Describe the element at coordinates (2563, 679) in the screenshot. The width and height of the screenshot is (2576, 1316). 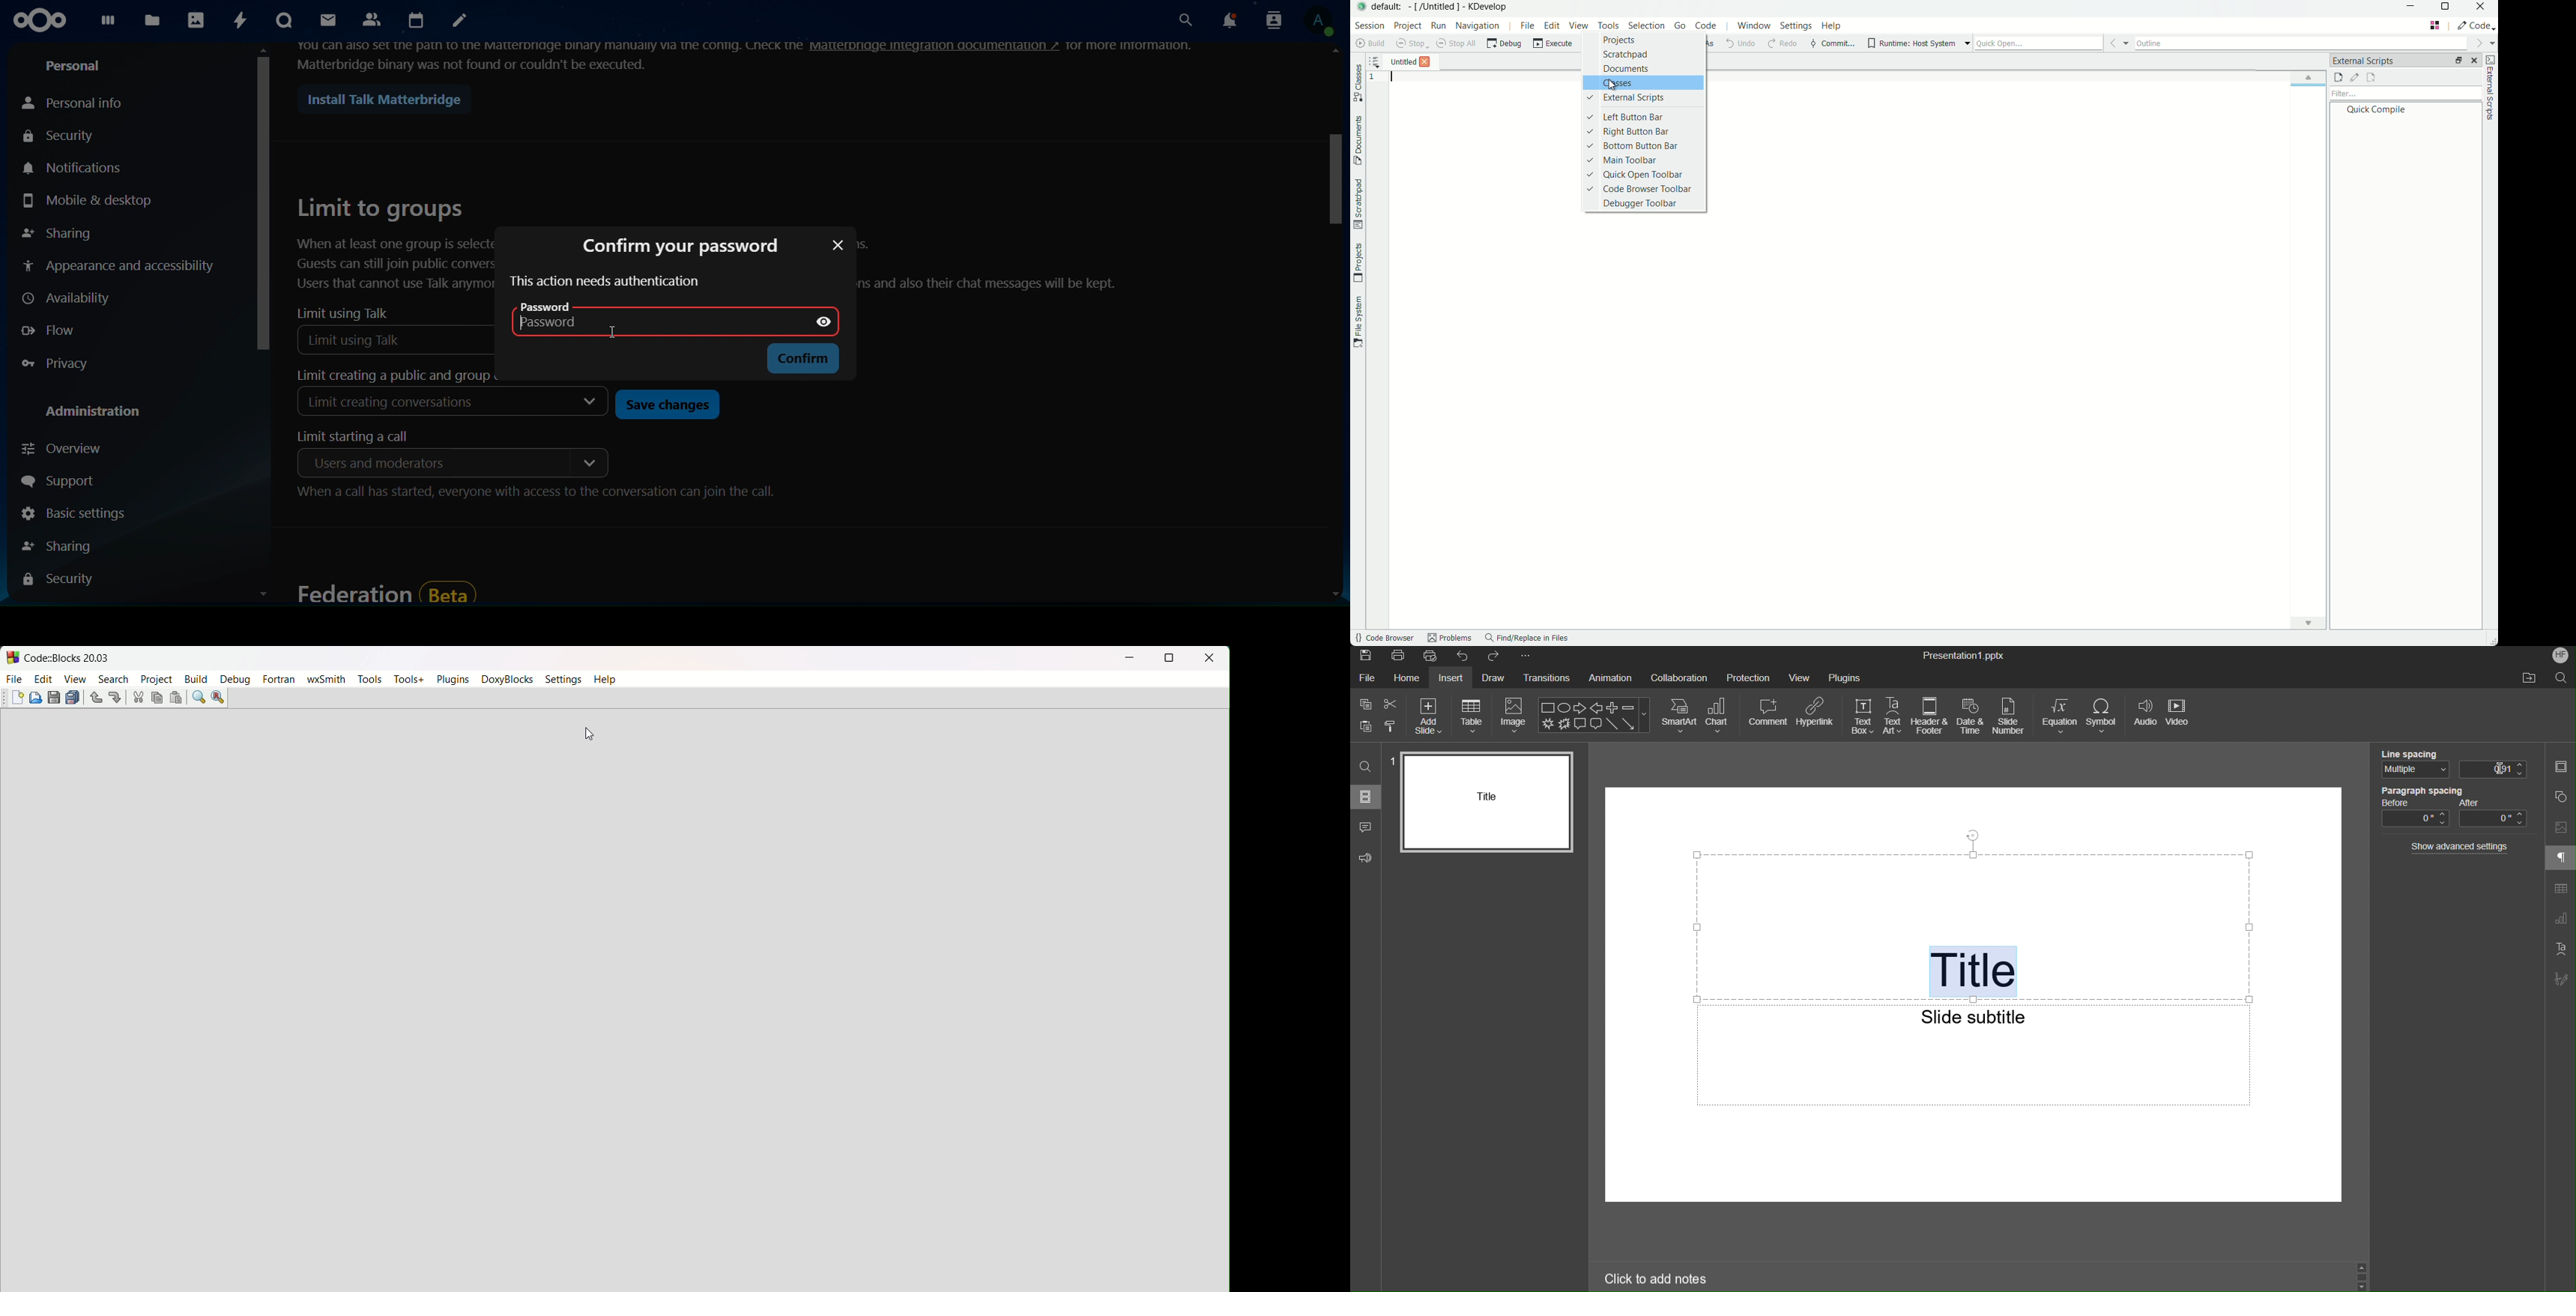
I see `Search` at that location.